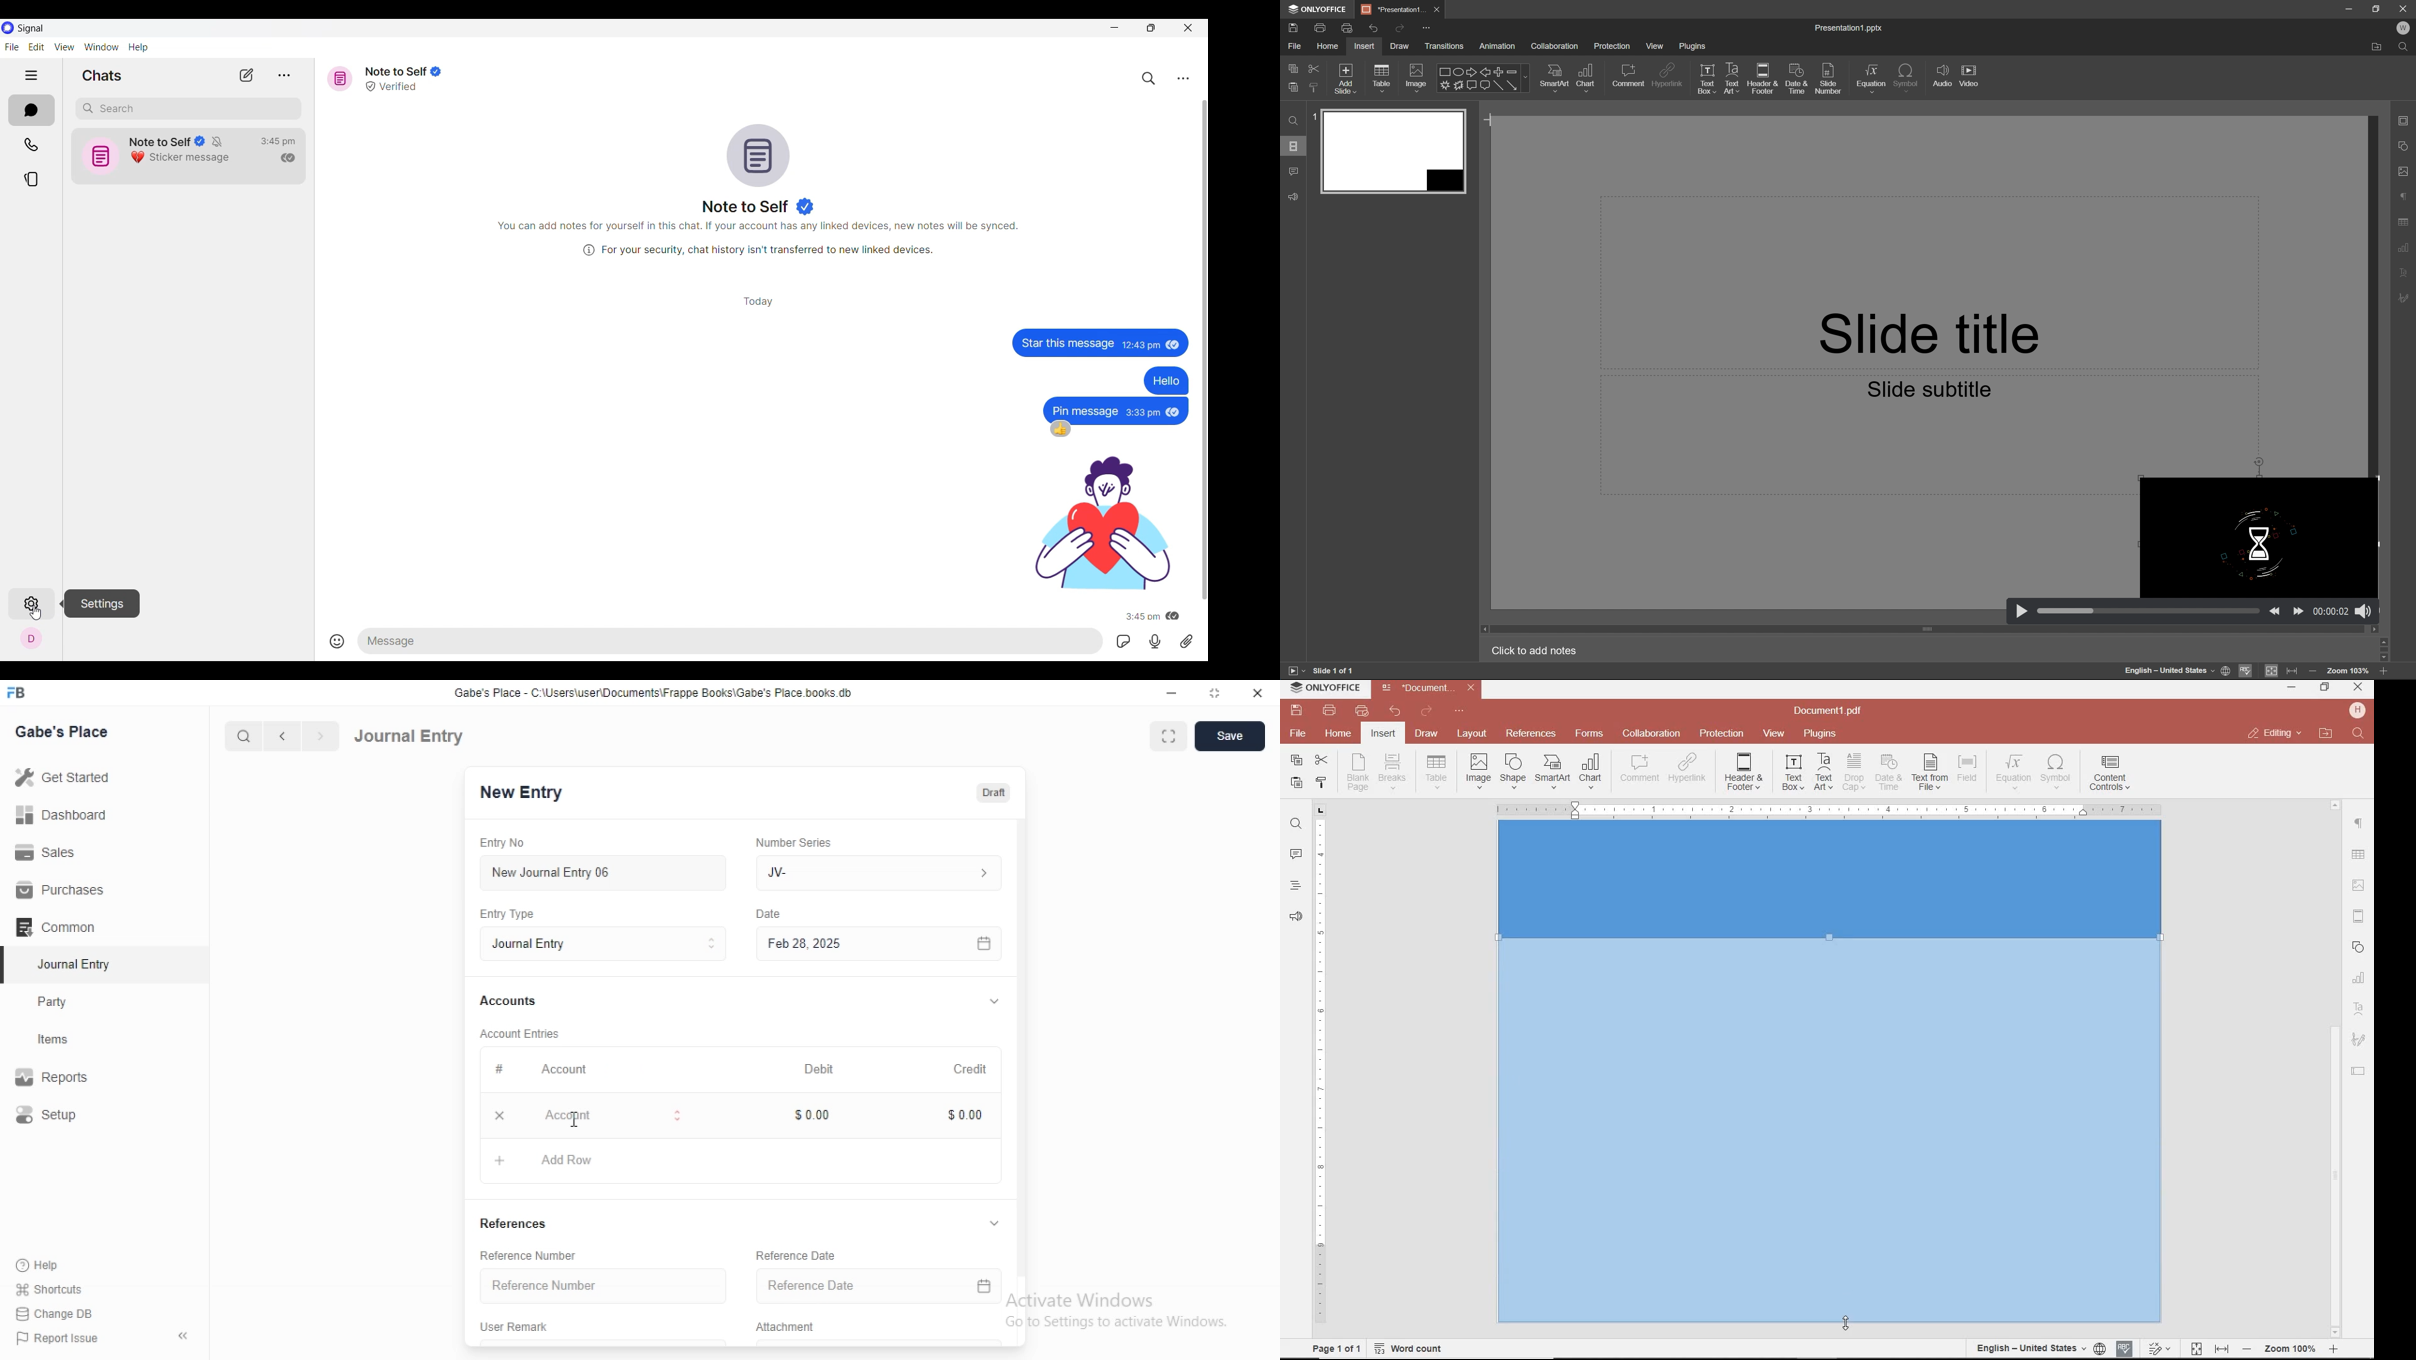 The image size is (2436, 1372). What do you see at coordinates (1722, 734) in the screenshot?
I see `protection` at bounding box center [1722, 734].